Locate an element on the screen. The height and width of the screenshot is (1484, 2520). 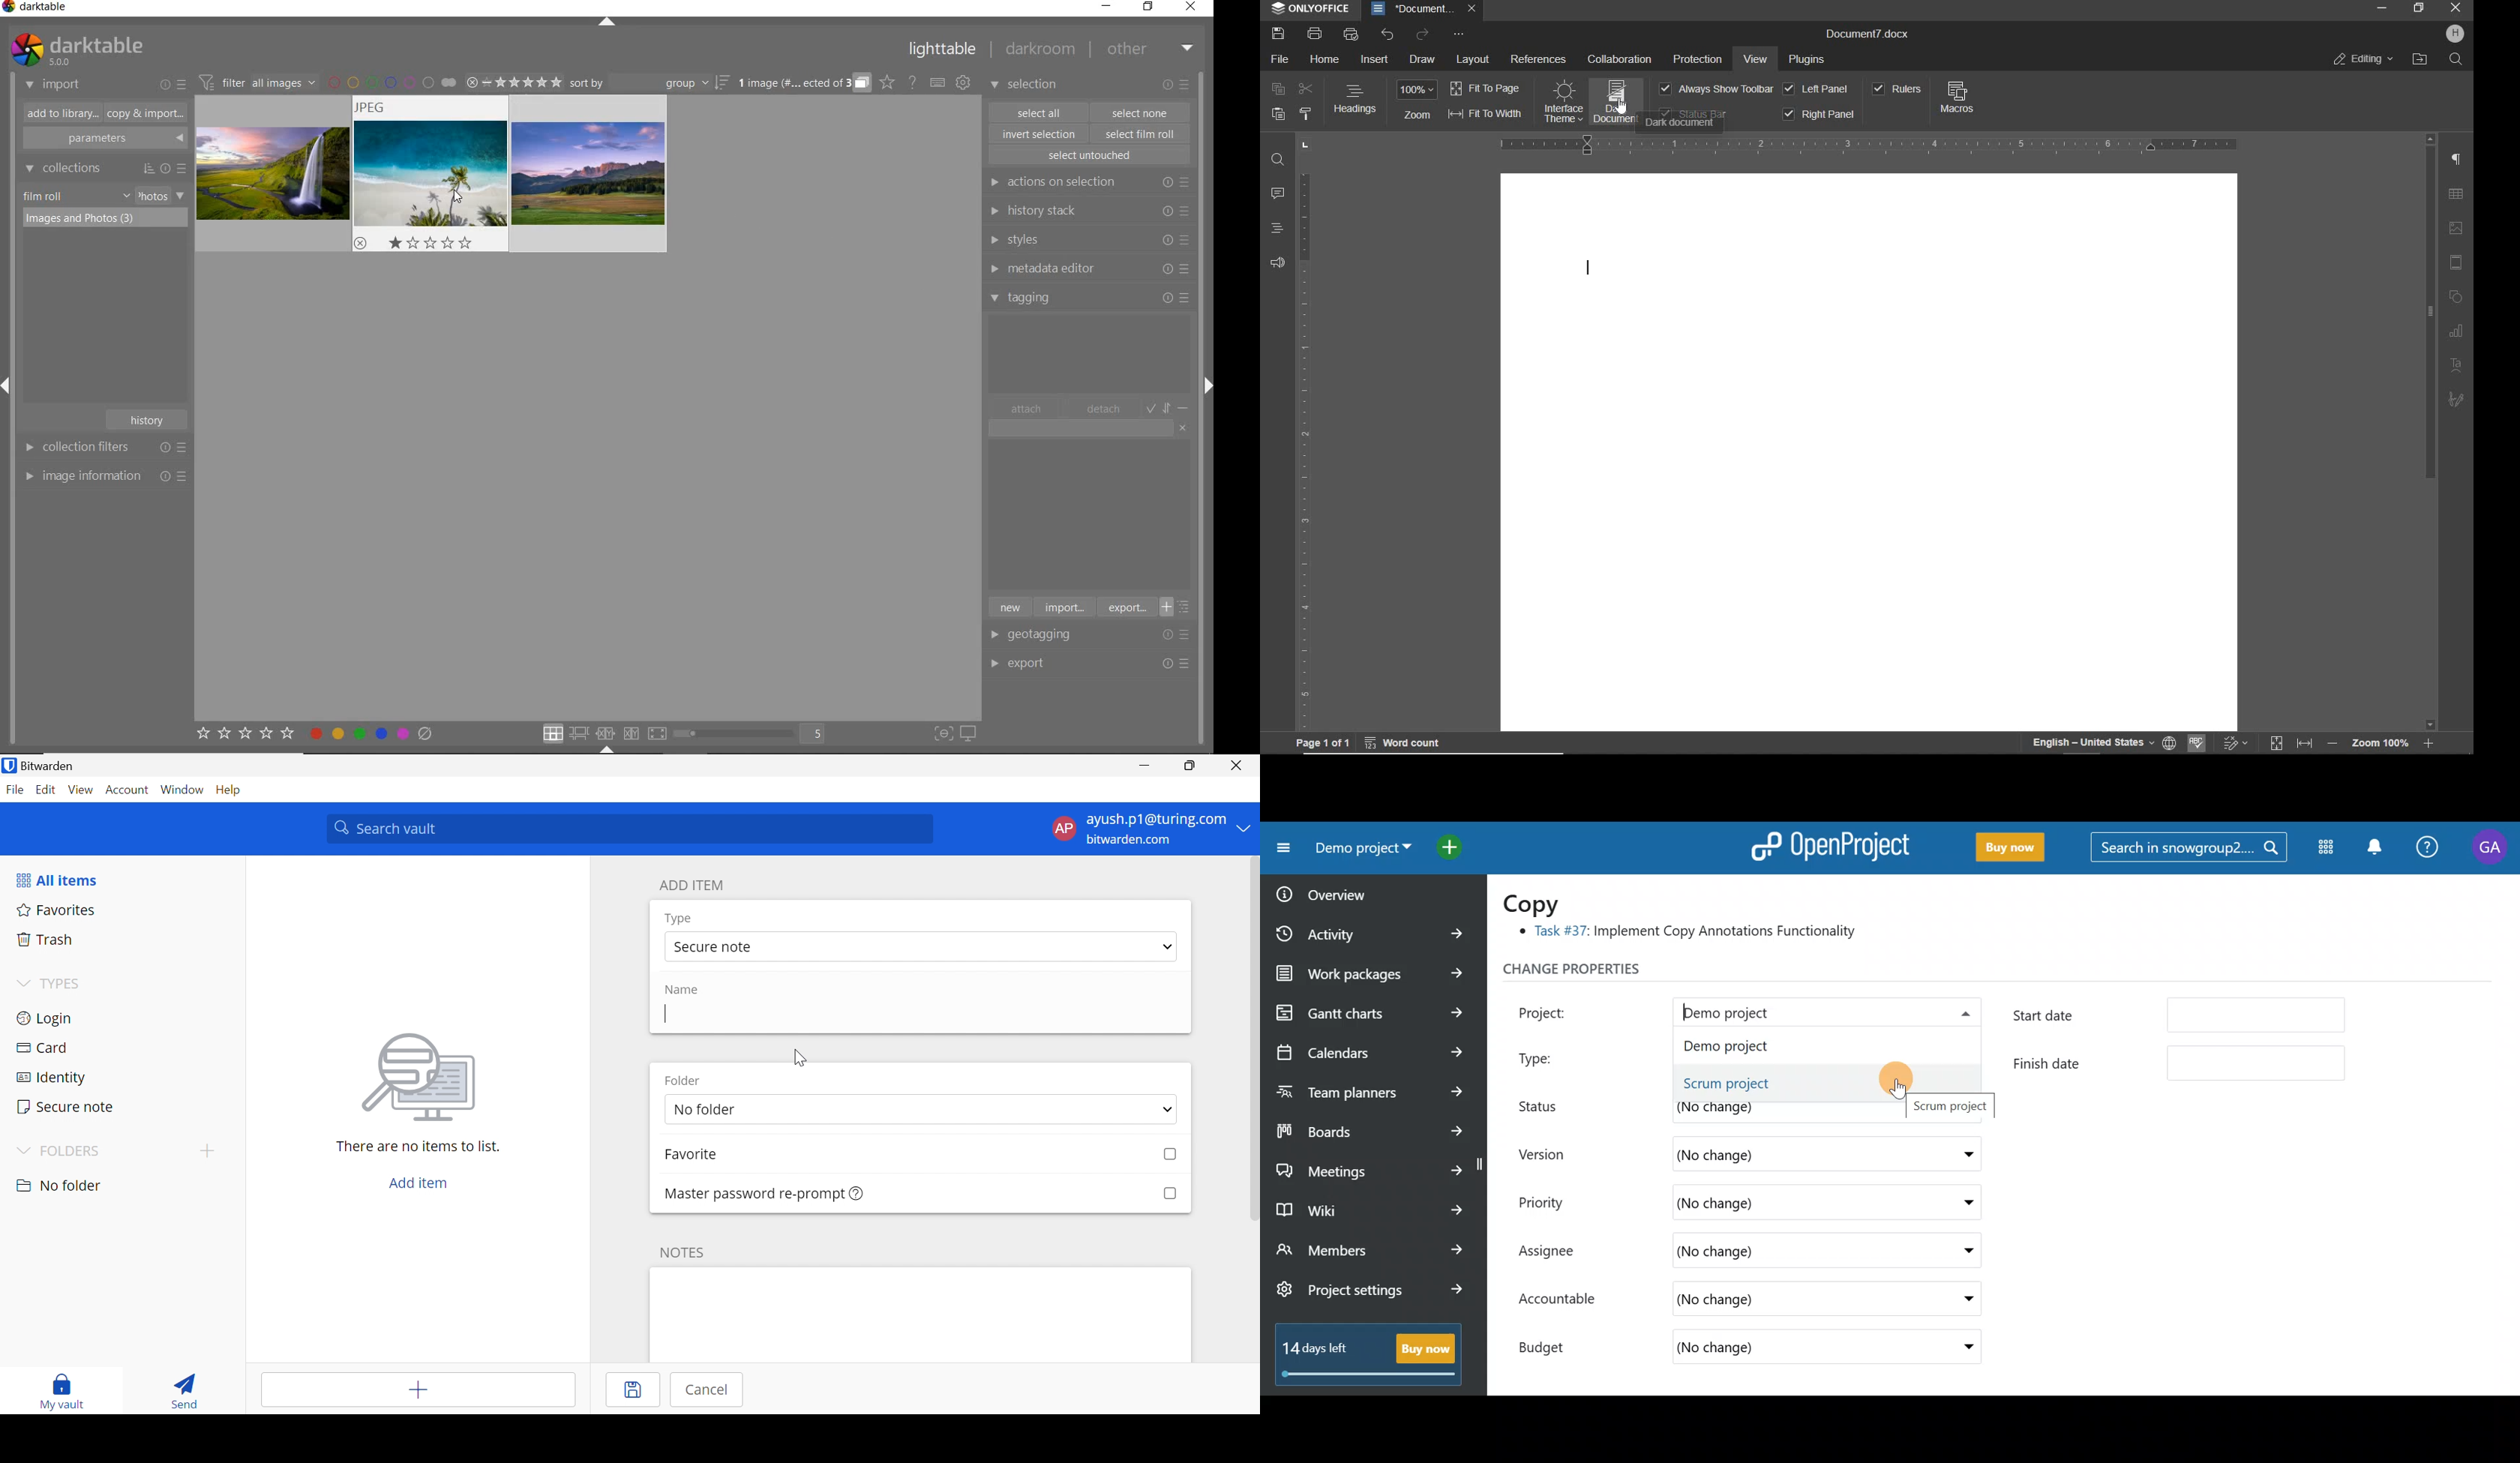
MINIMIZE is located at coordinates (2382, 7).